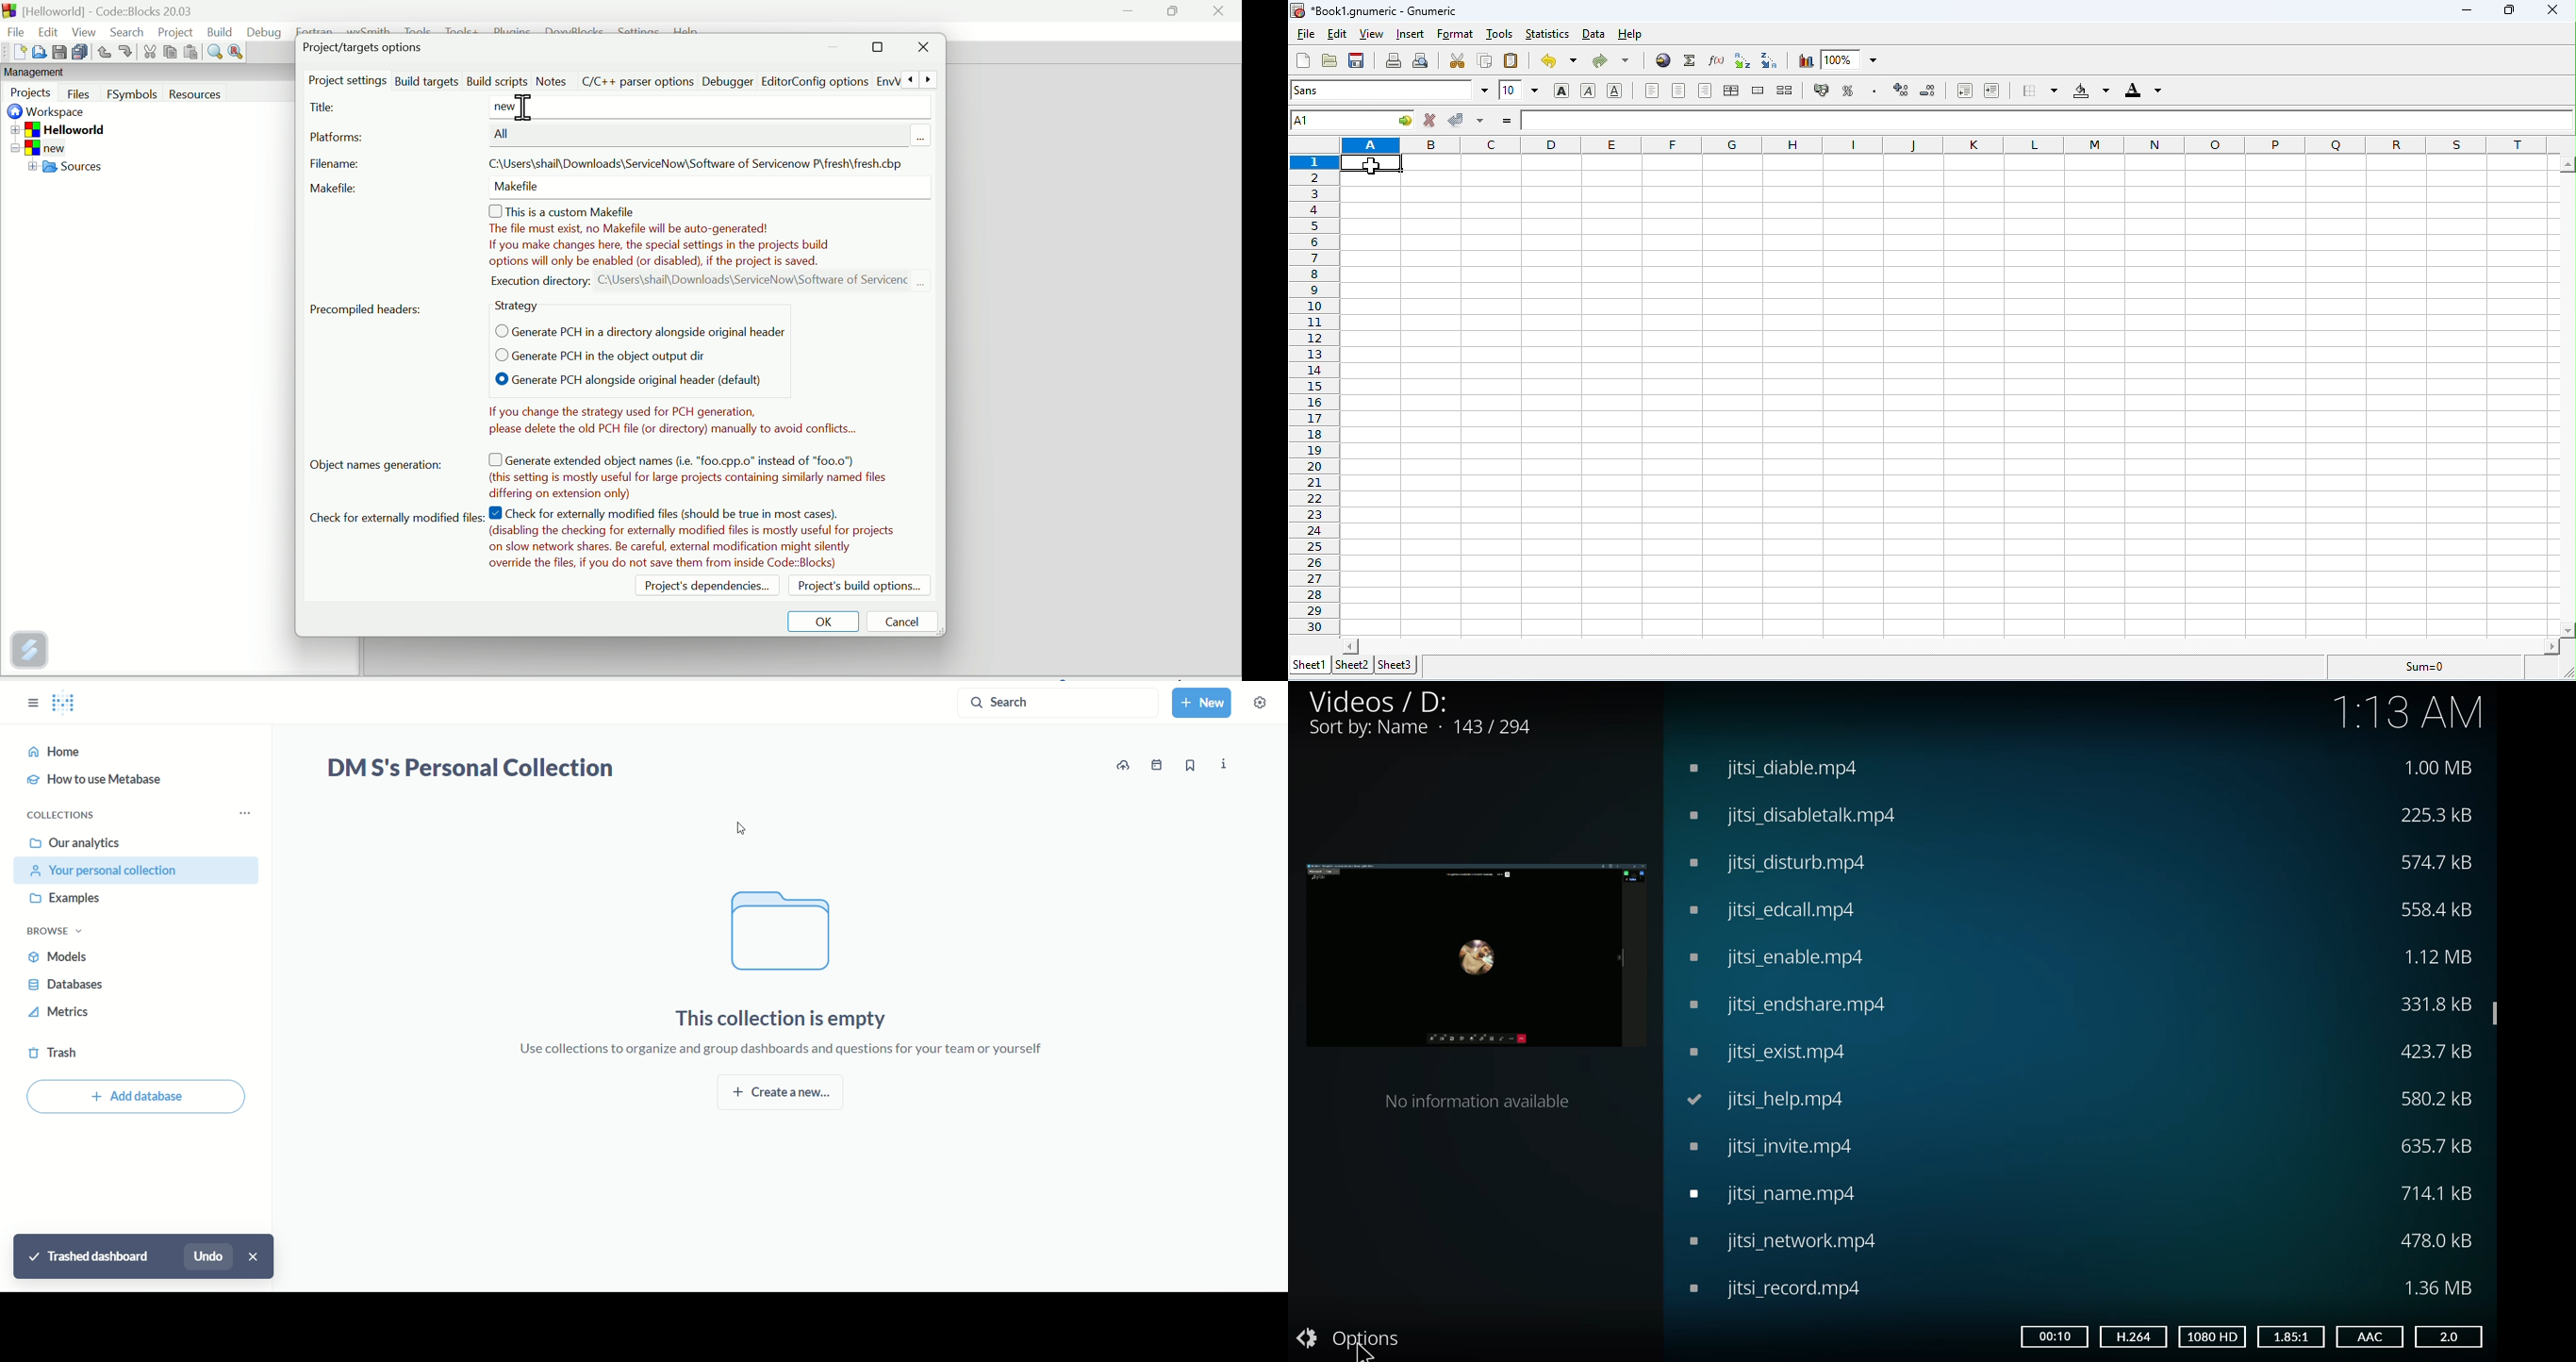 Image resolution: width=2576 pixels, height=1372 pixels. What do you see at coordinates (236, 52) in the screenshot?
I see `Replace` at bounding box center [236, 52].